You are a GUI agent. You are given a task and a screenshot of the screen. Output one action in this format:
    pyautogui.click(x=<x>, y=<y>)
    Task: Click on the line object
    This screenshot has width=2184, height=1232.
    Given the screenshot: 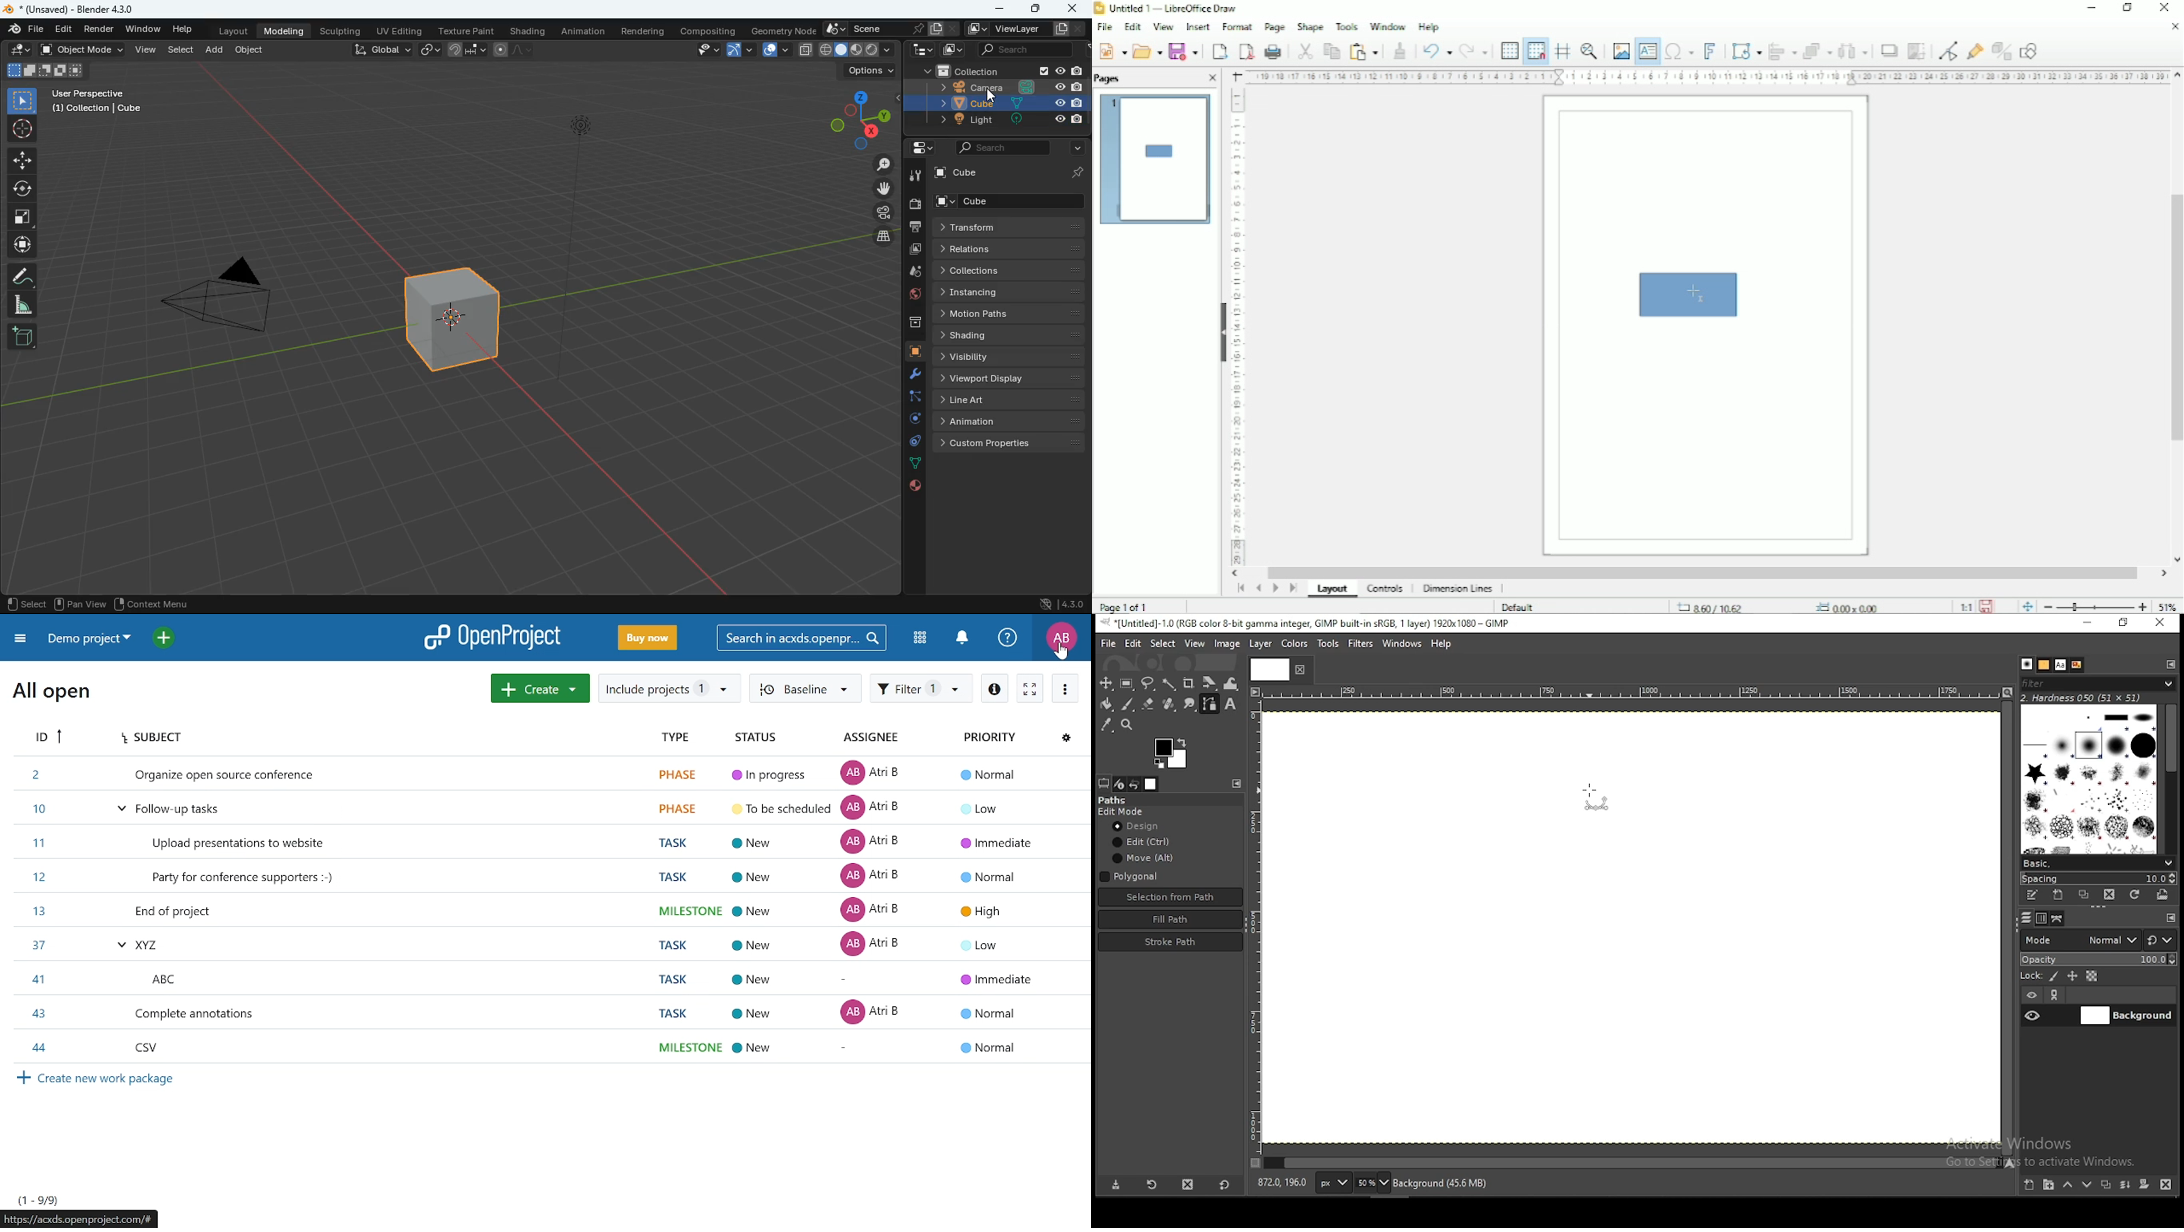 What is the action you would take?
    pyautogui.click(x=577, y=245)
    